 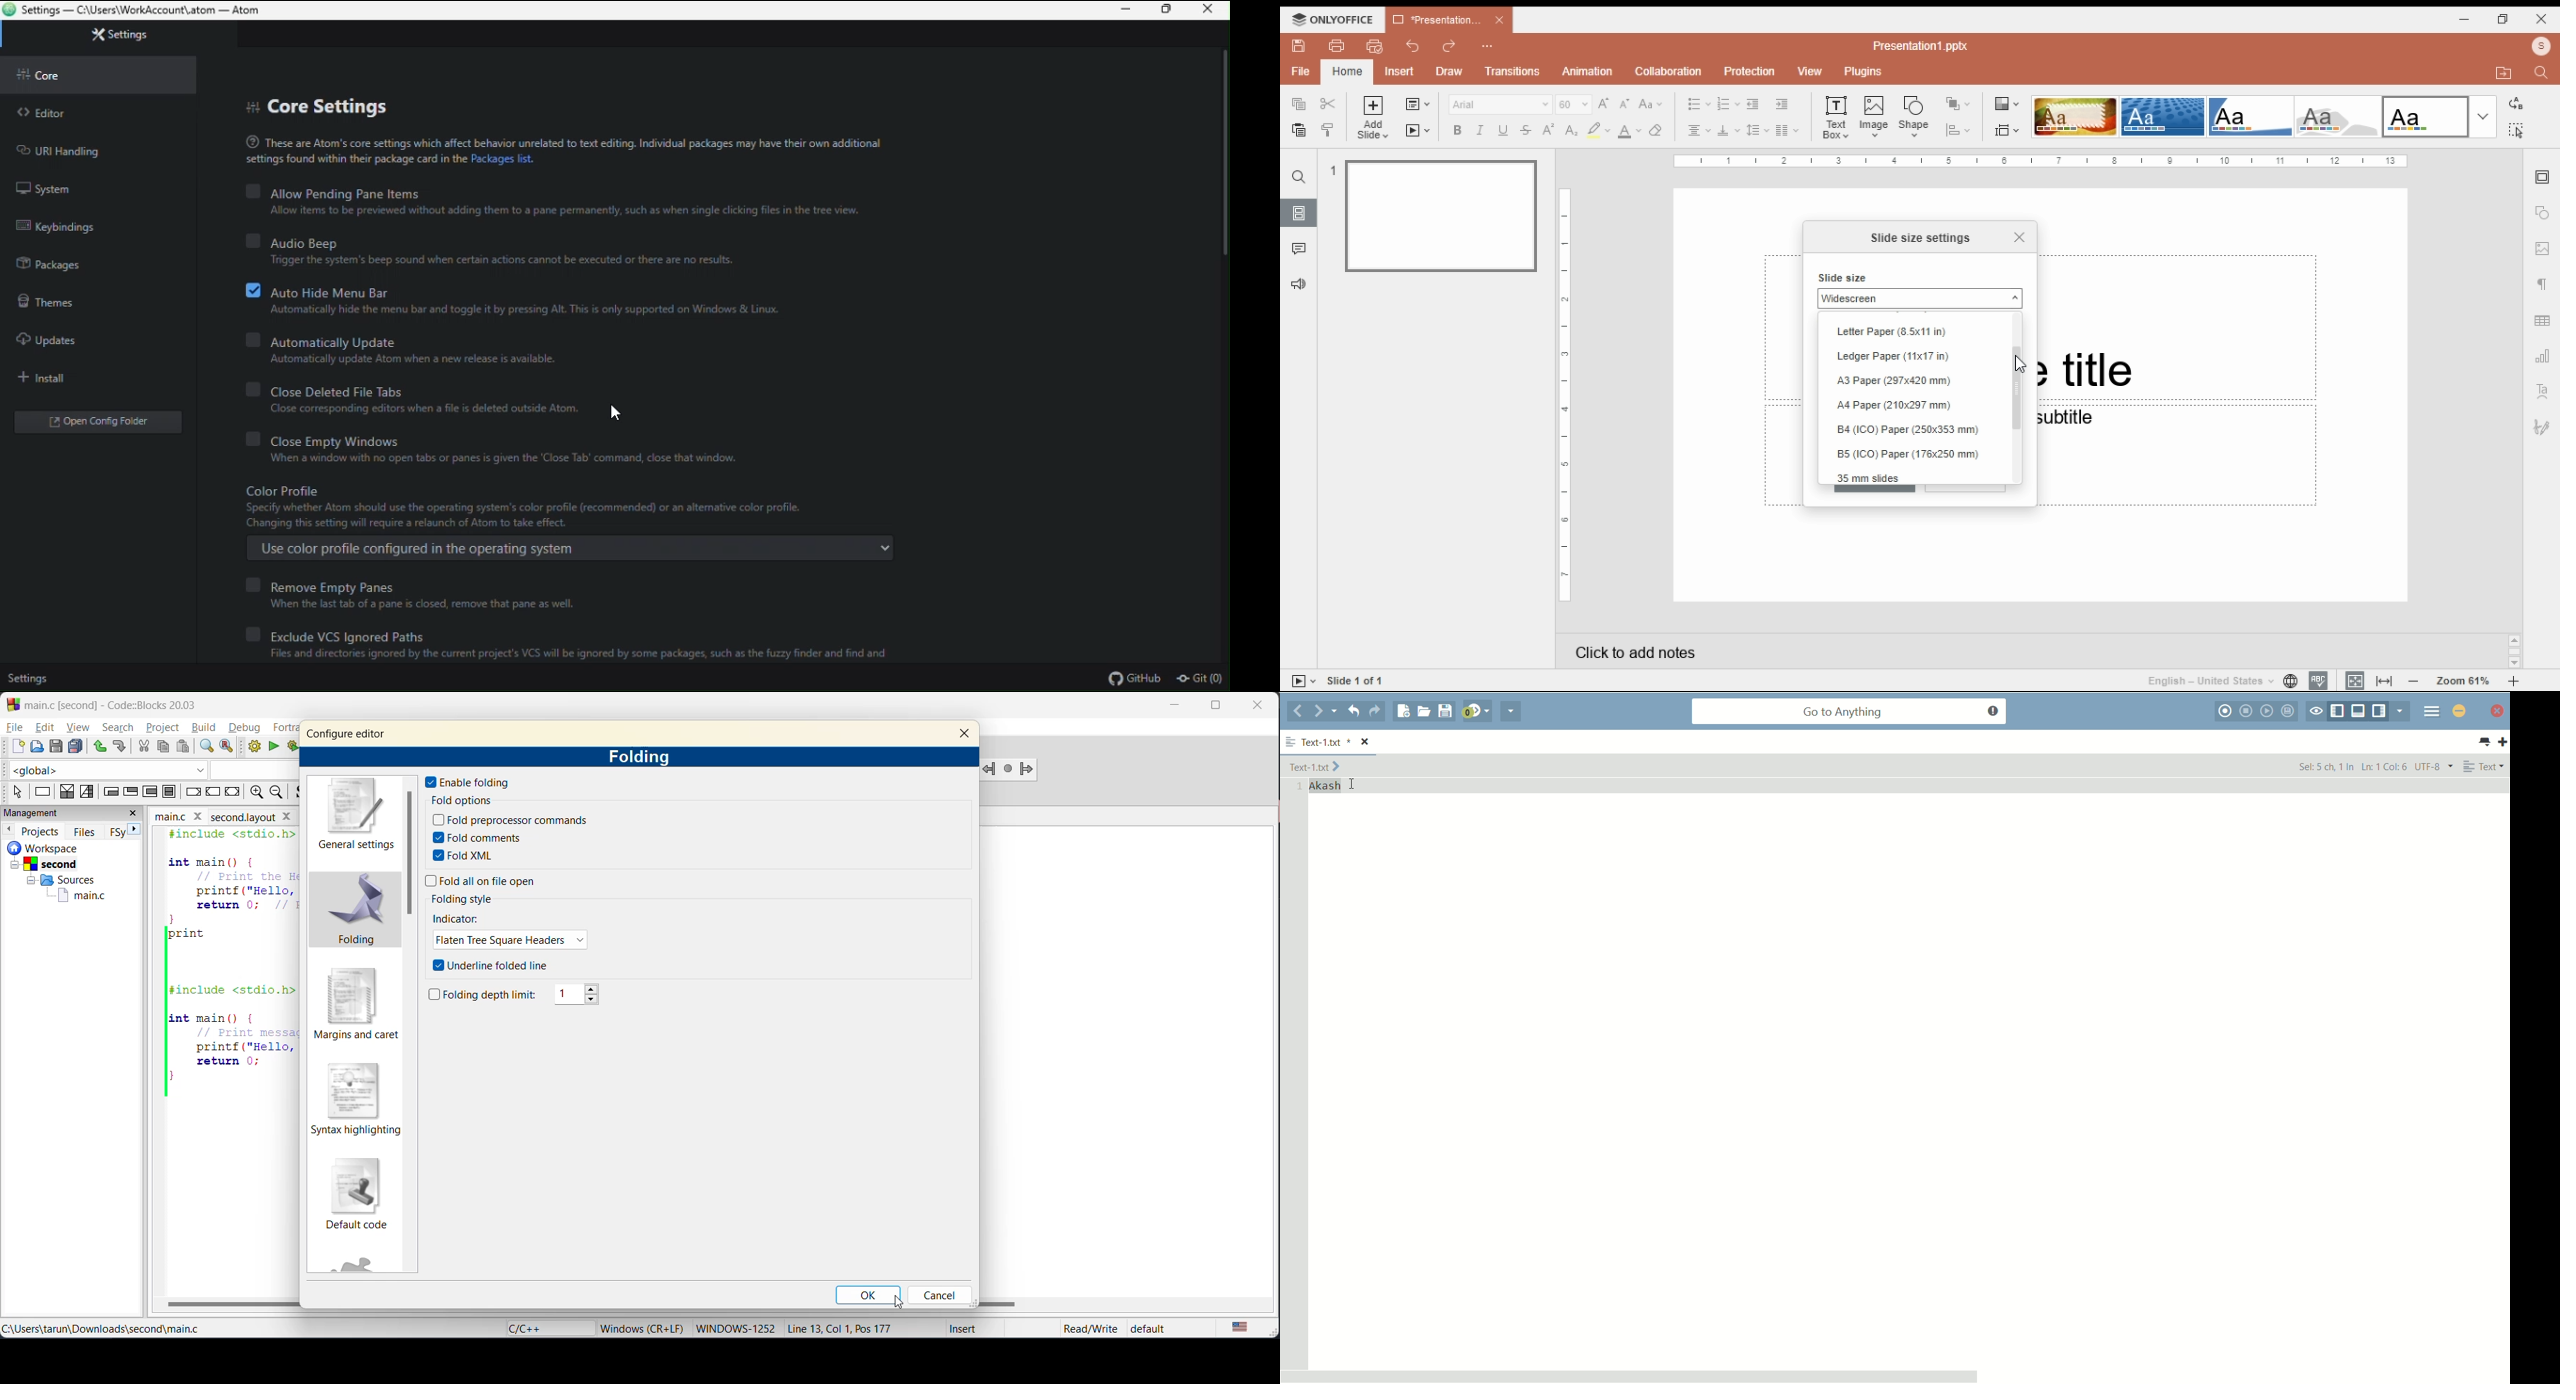 I want to click on open file, so click(x=1424, y=711).